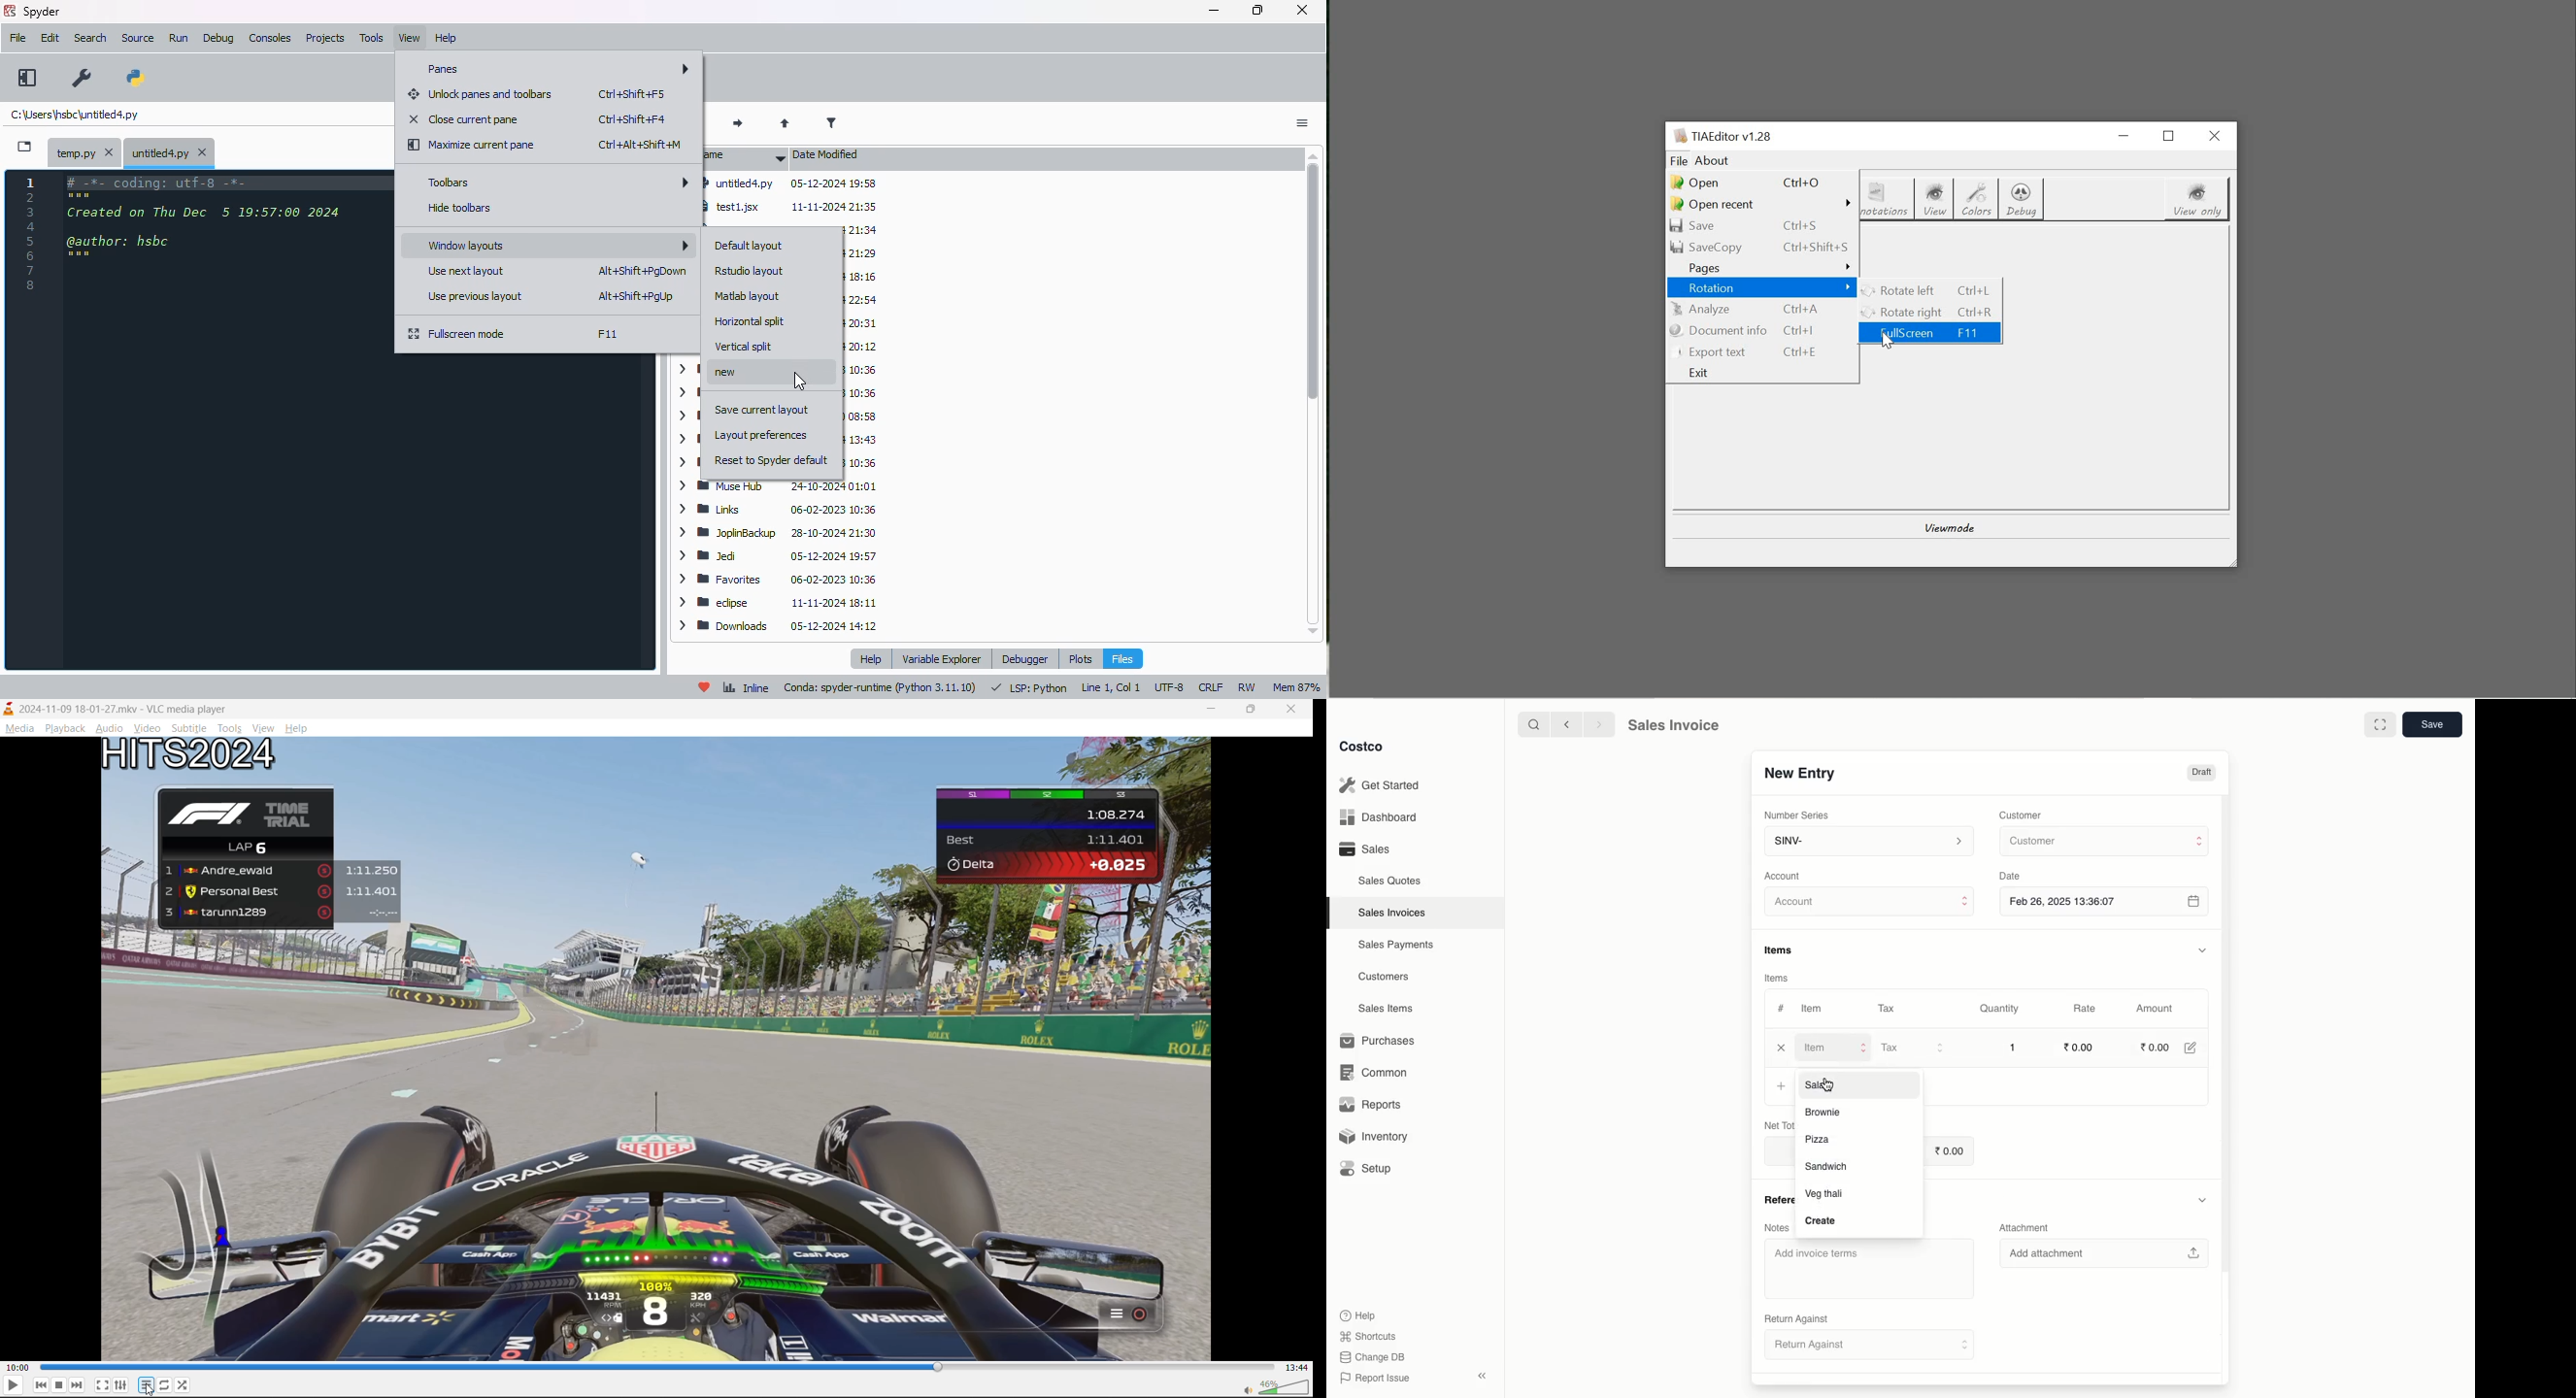 The width and height of the screenshot is (2576, 1400). I want to click on Back, so click(1565, 725).